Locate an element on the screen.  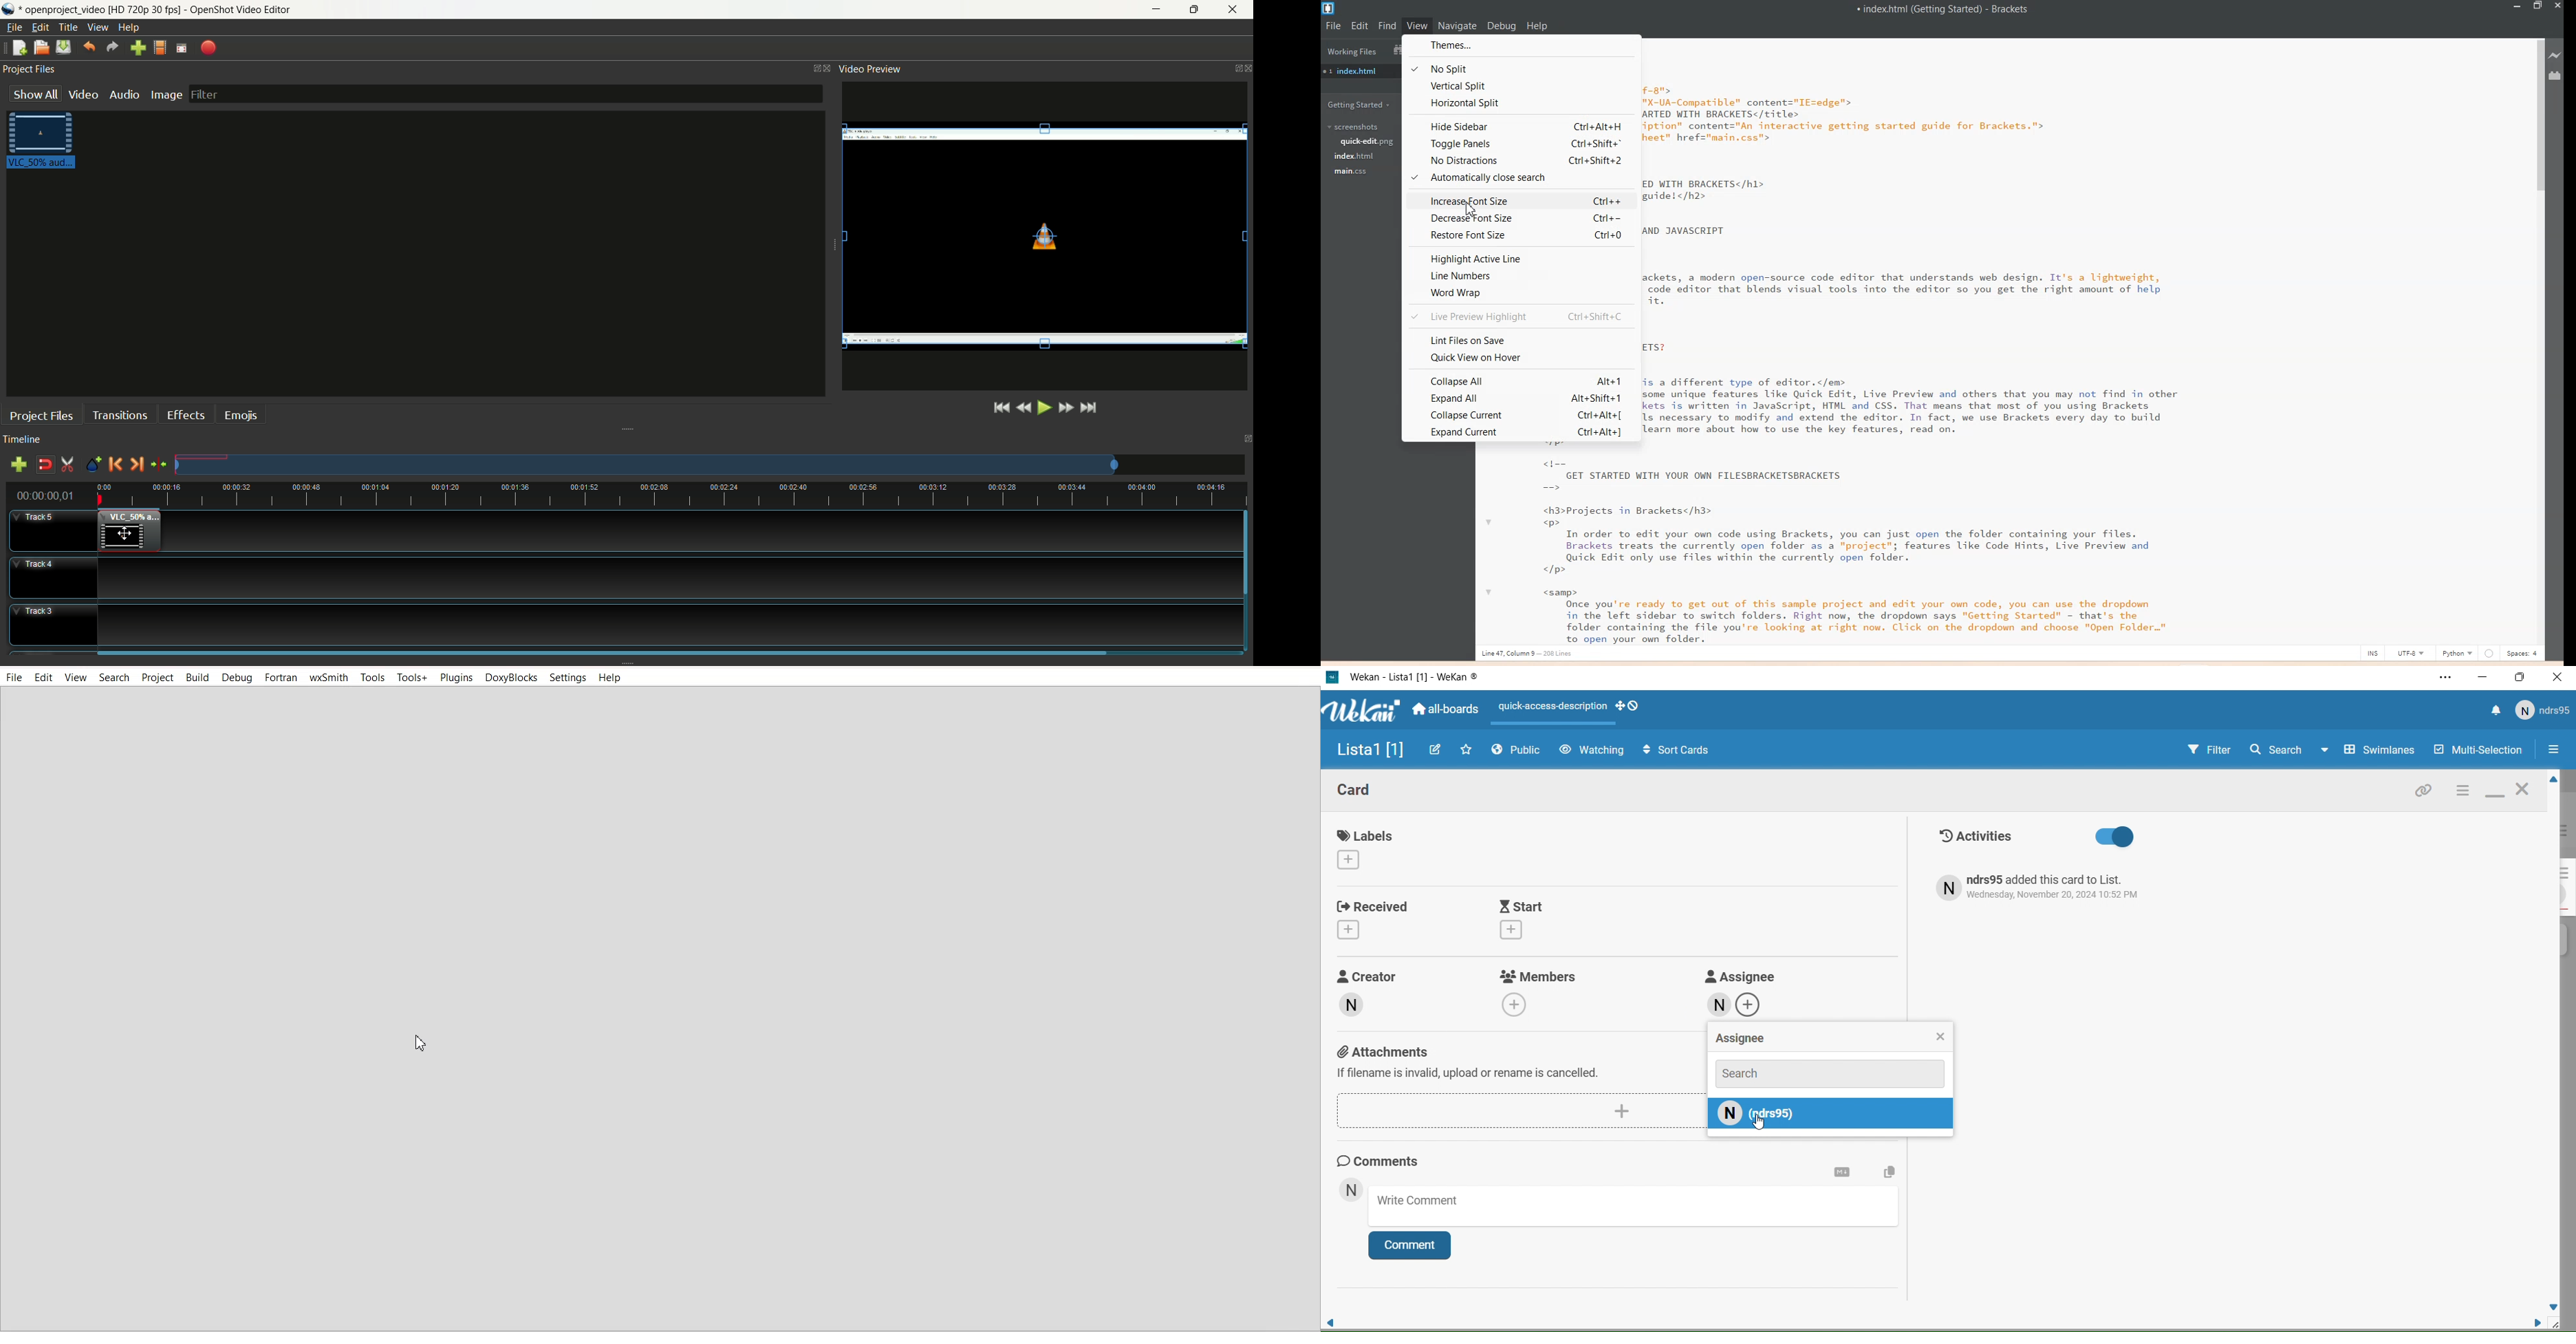
UTF-8 is located at coordinates (2411, 653).